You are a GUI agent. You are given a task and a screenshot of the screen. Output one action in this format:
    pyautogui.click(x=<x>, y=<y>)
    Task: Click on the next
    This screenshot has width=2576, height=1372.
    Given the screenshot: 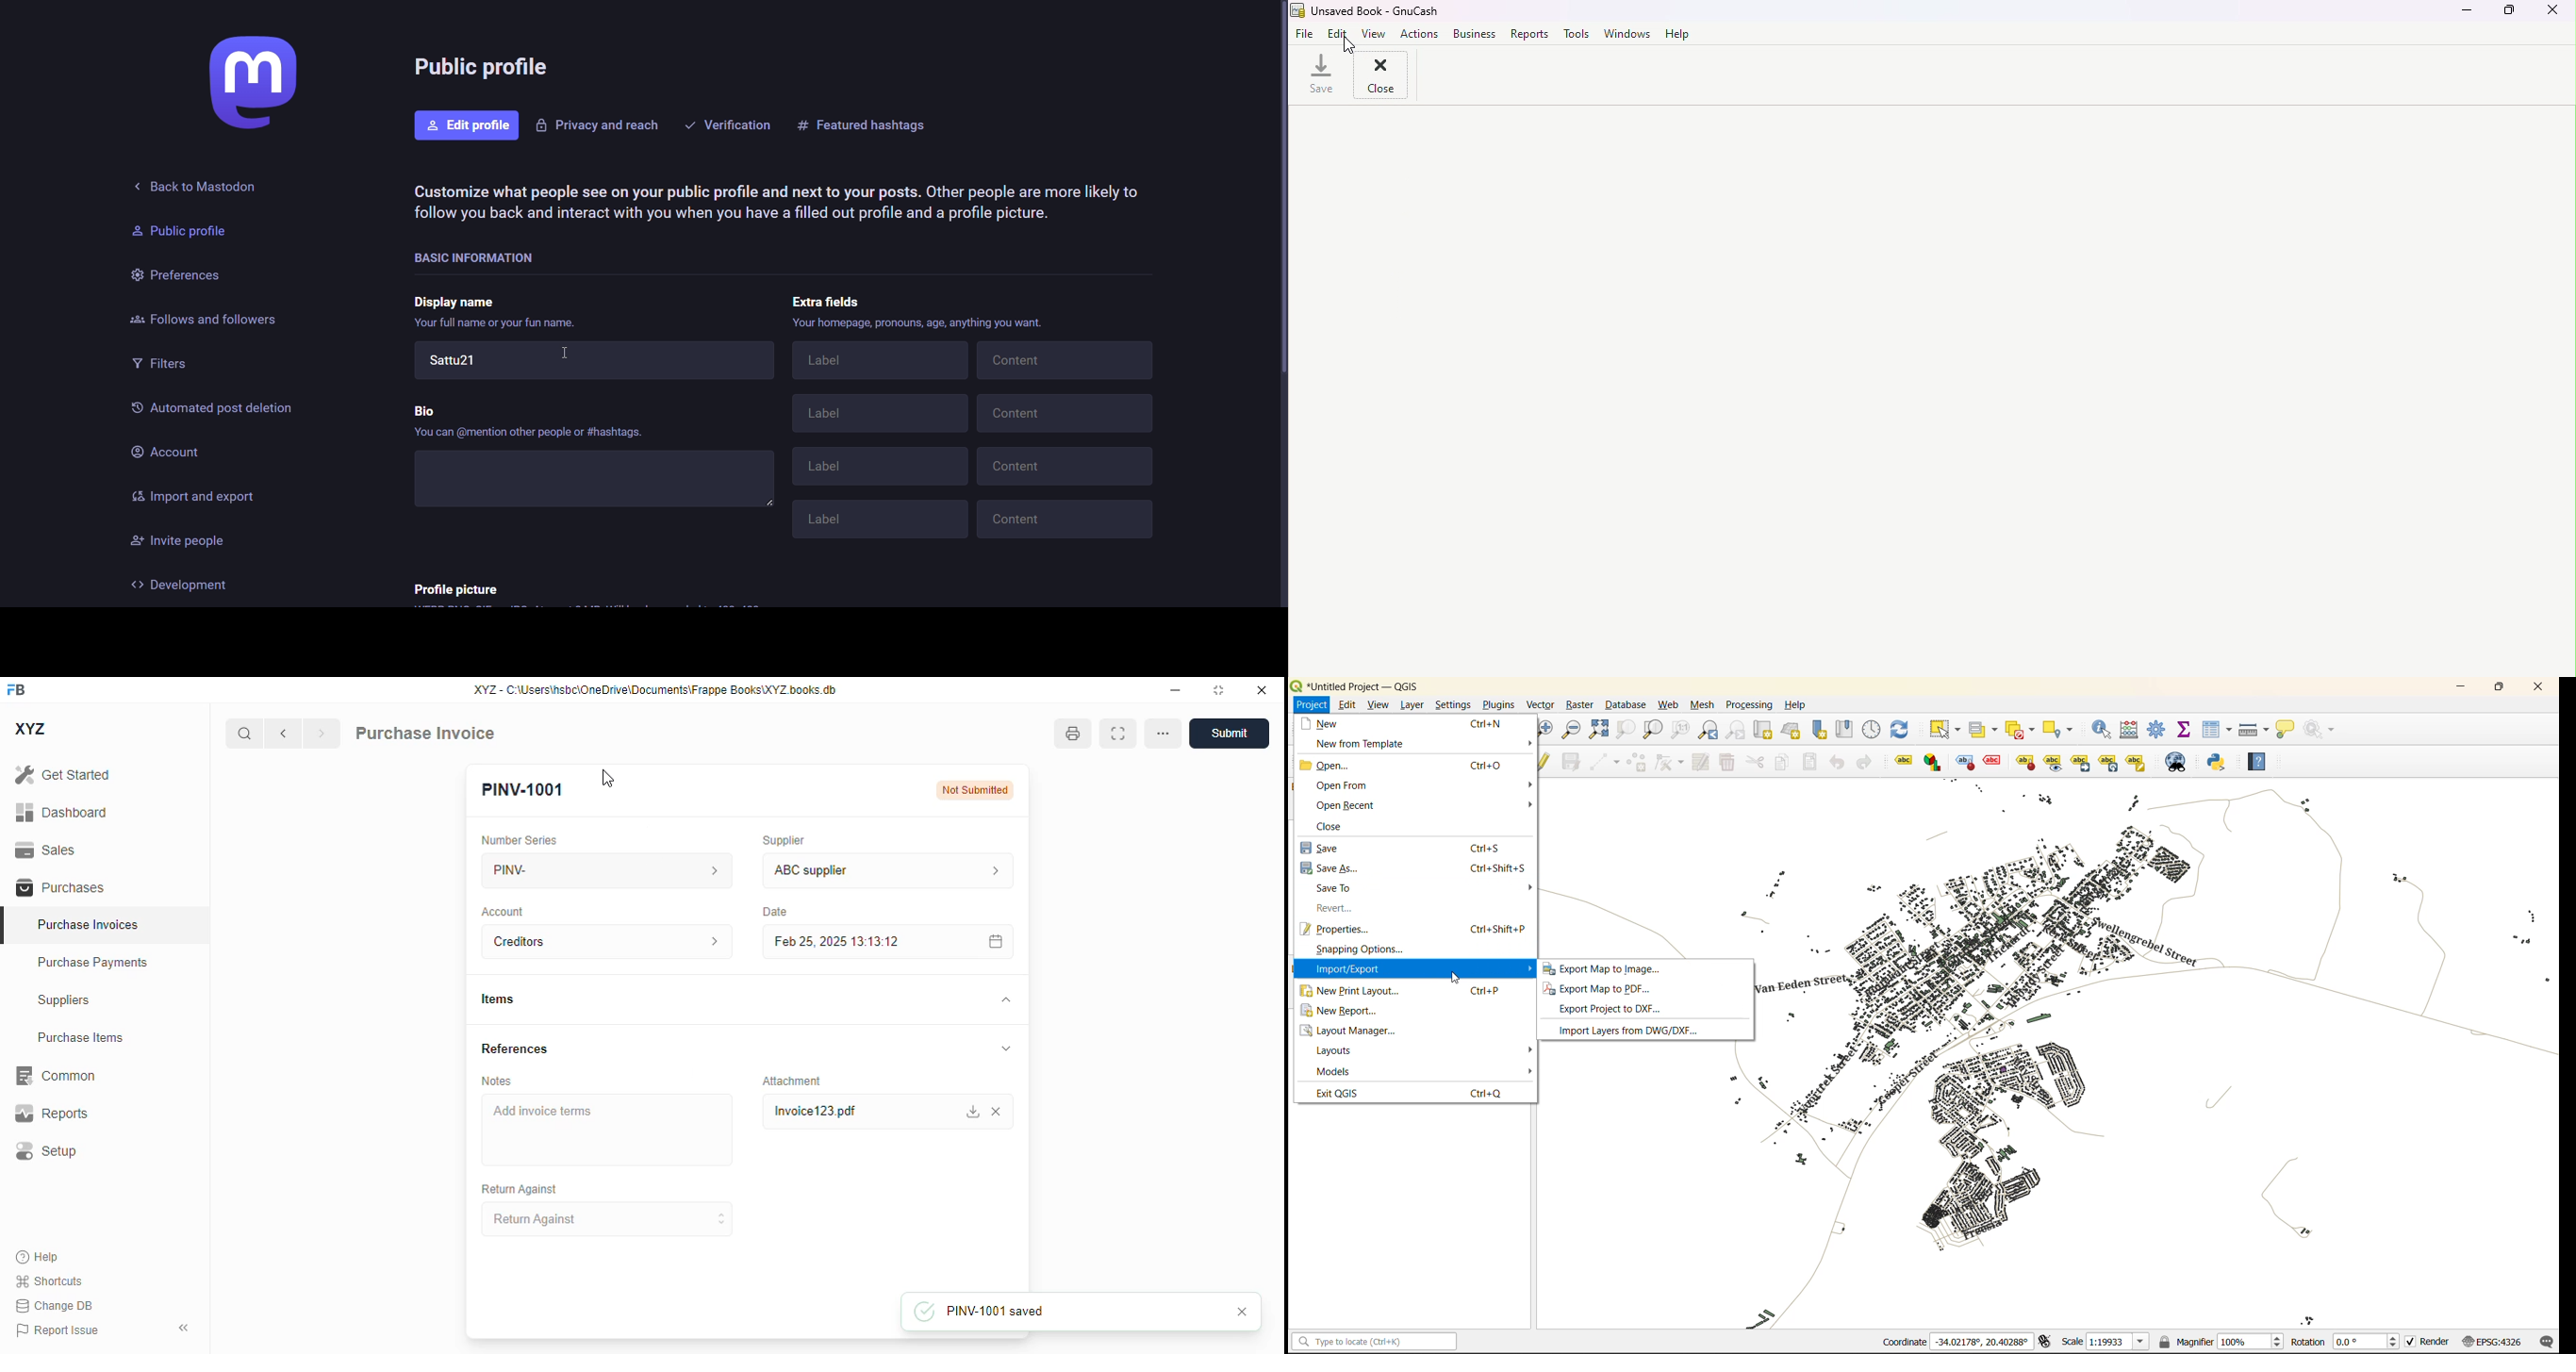 What is the action you would take?
    pyautogui.click(x=322, y=733)
    